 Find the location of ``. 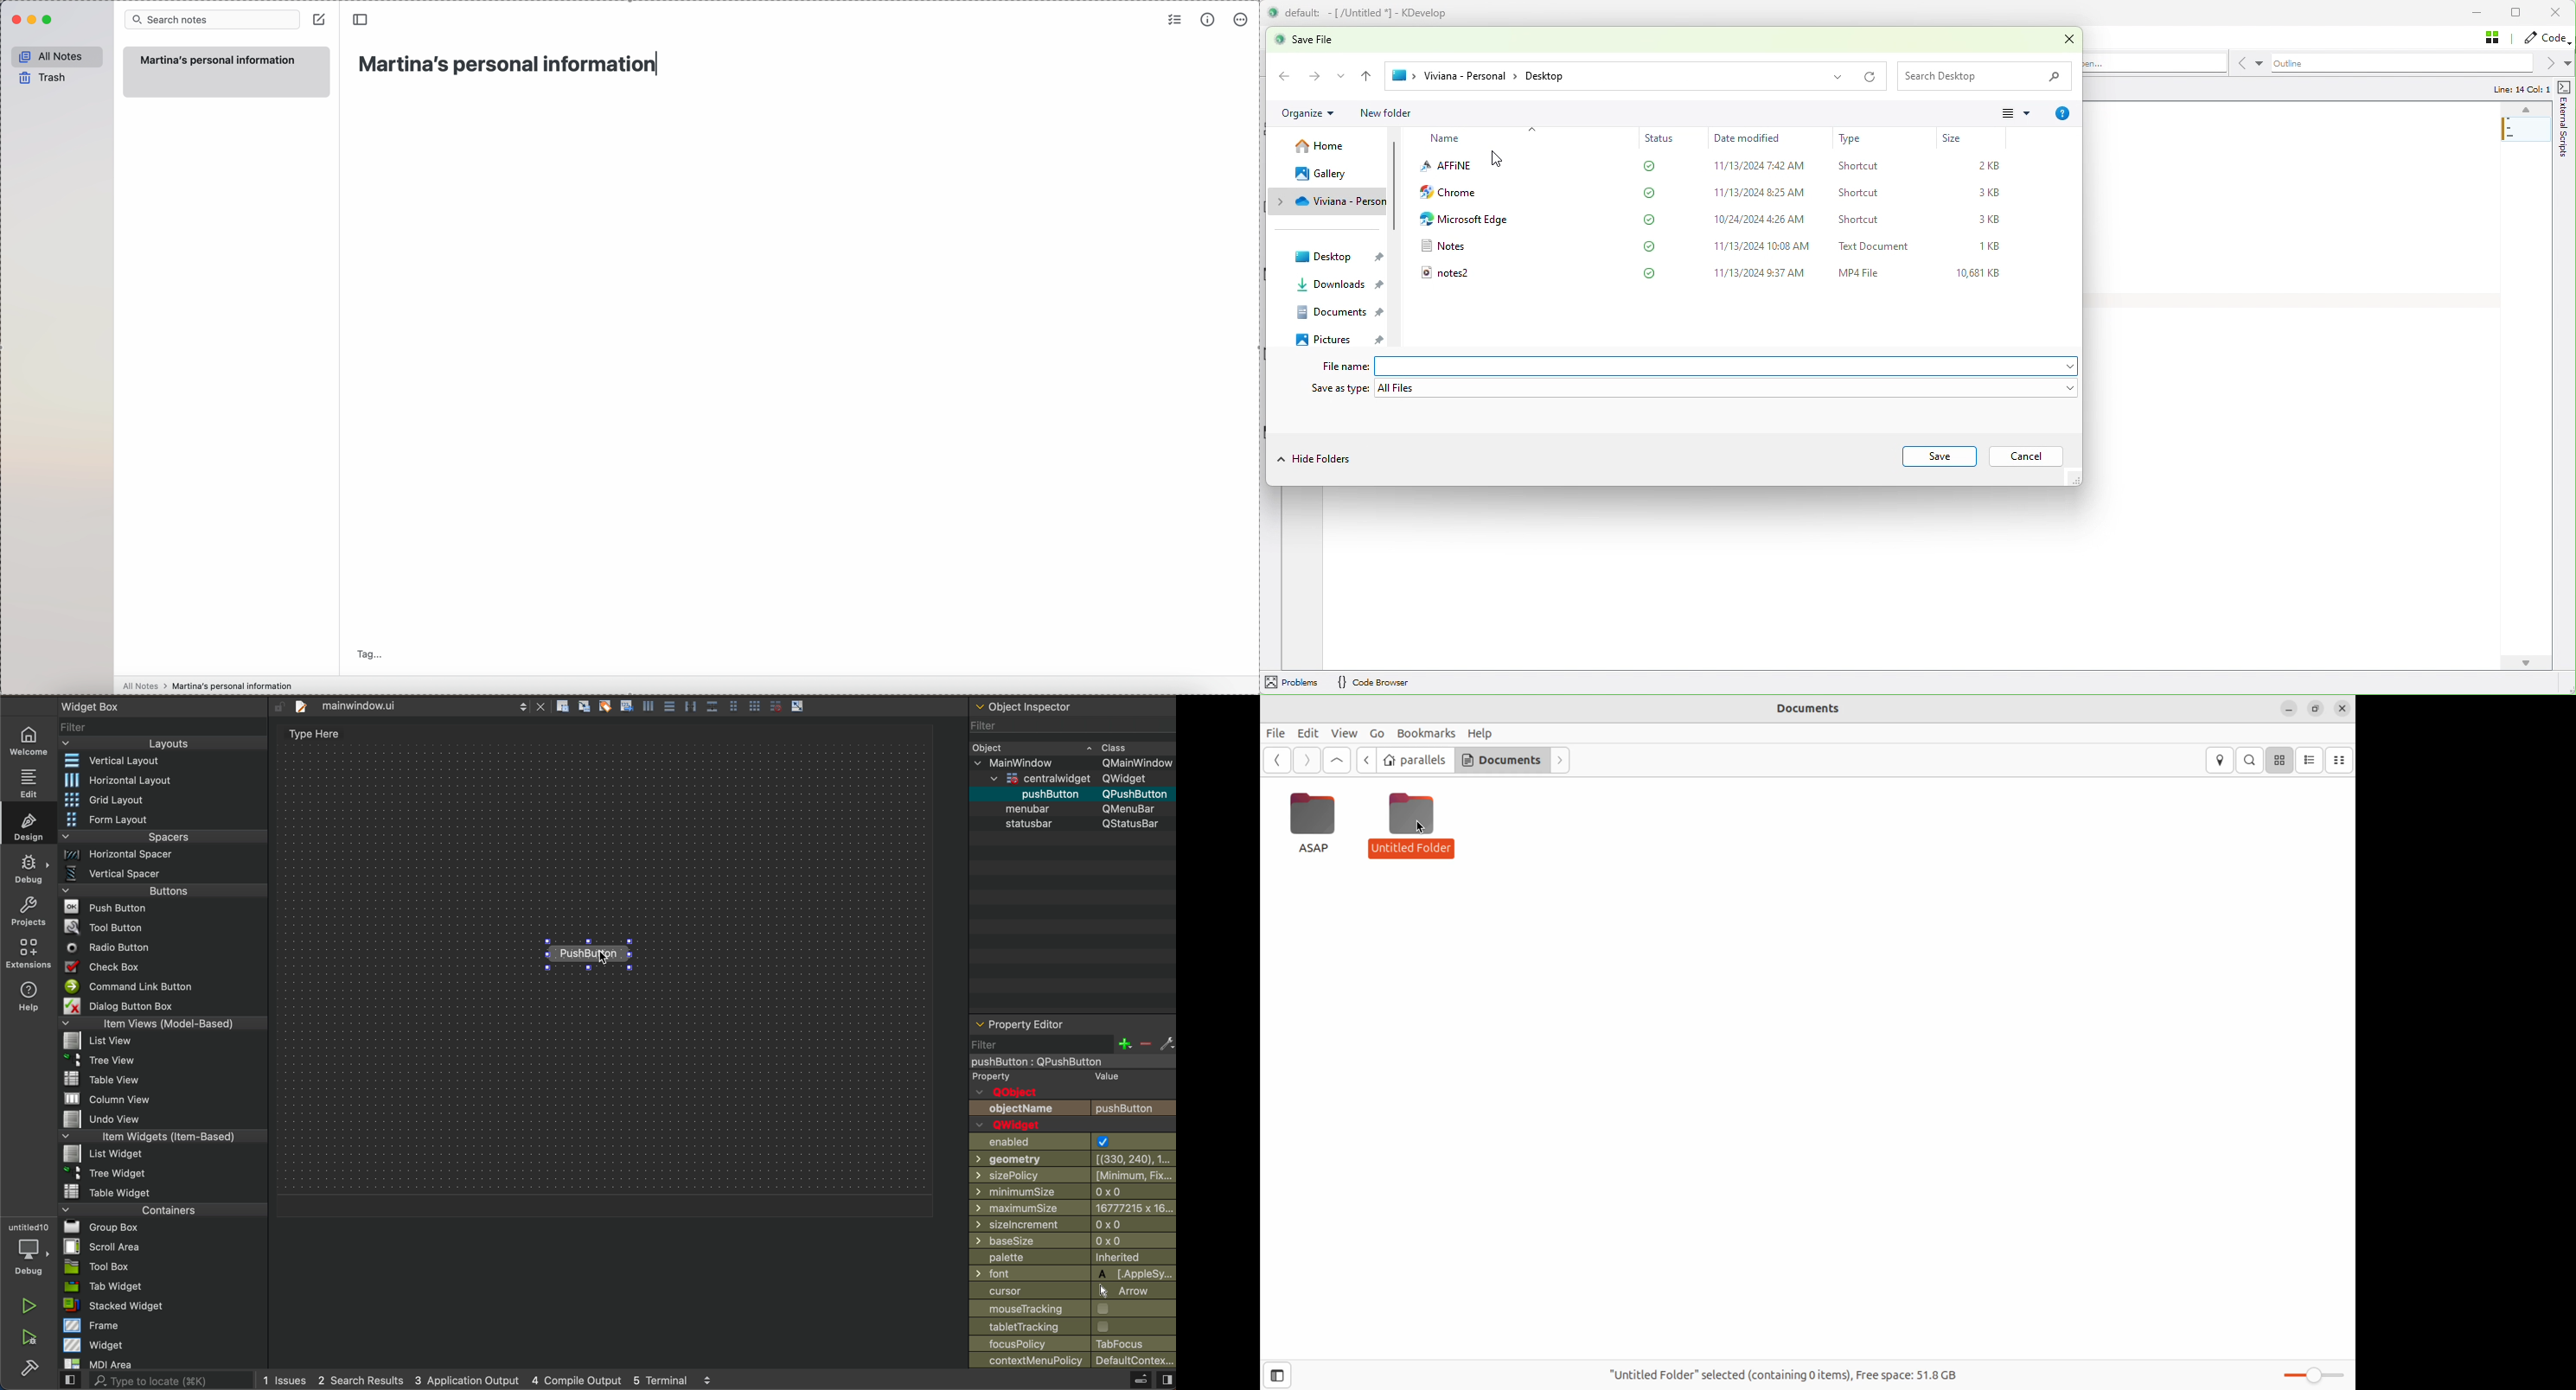

 is located at coordinates (1072, 1208).